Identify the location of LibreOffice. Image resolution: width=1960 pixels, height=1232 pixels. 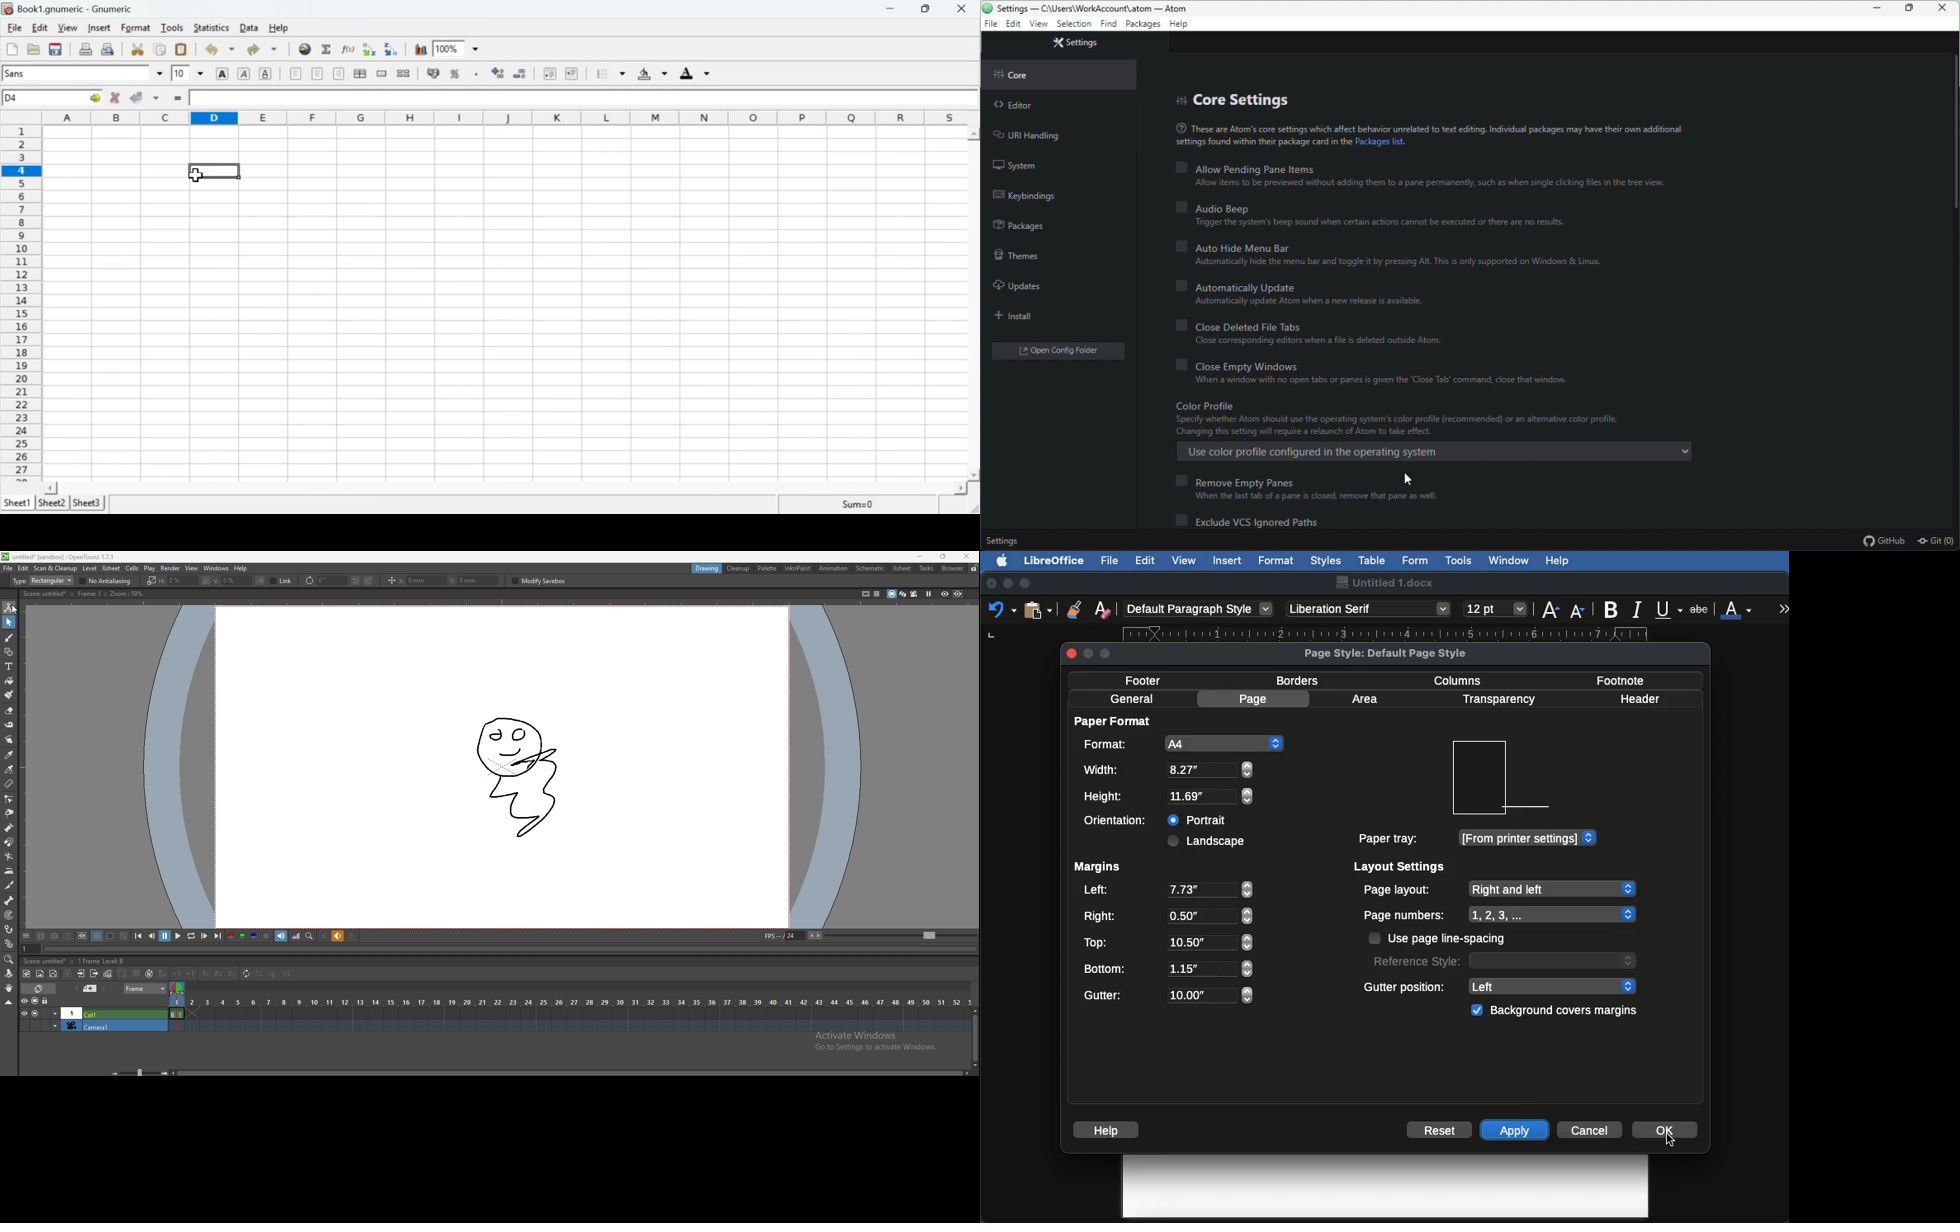
(1053, 560).